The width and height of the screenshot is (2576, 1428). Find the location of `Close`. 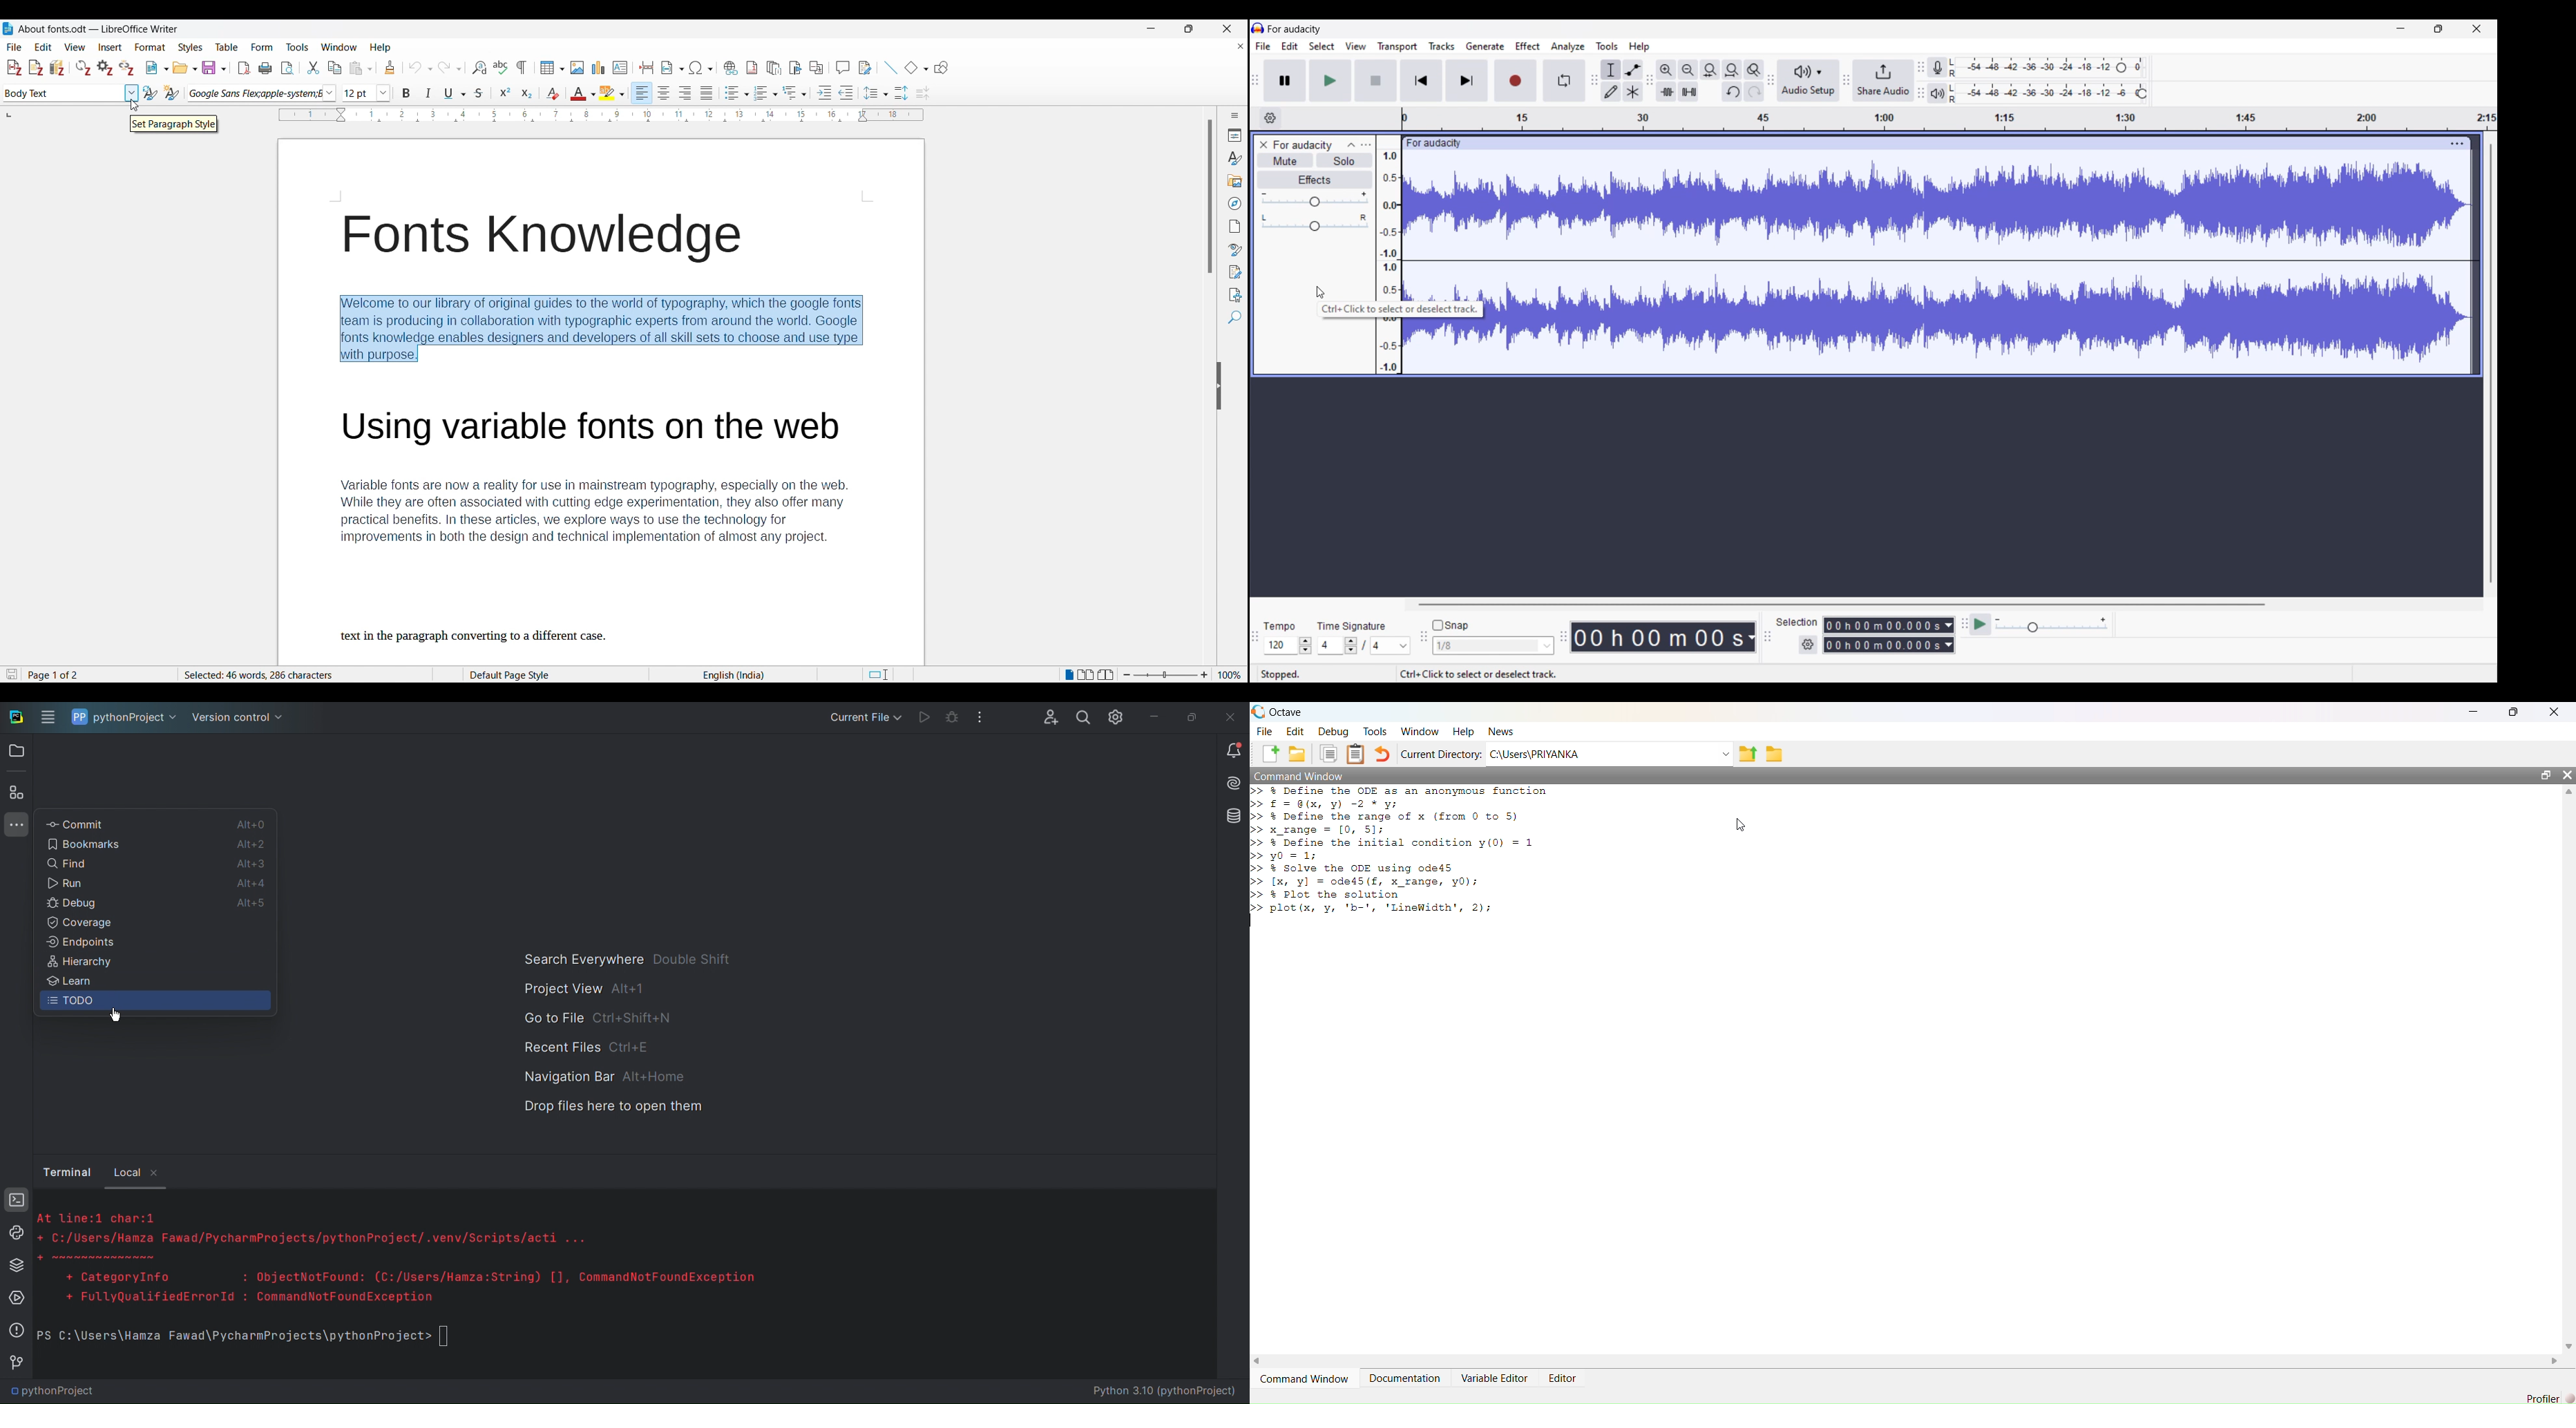

Close is located at coordinates (1230, 717).